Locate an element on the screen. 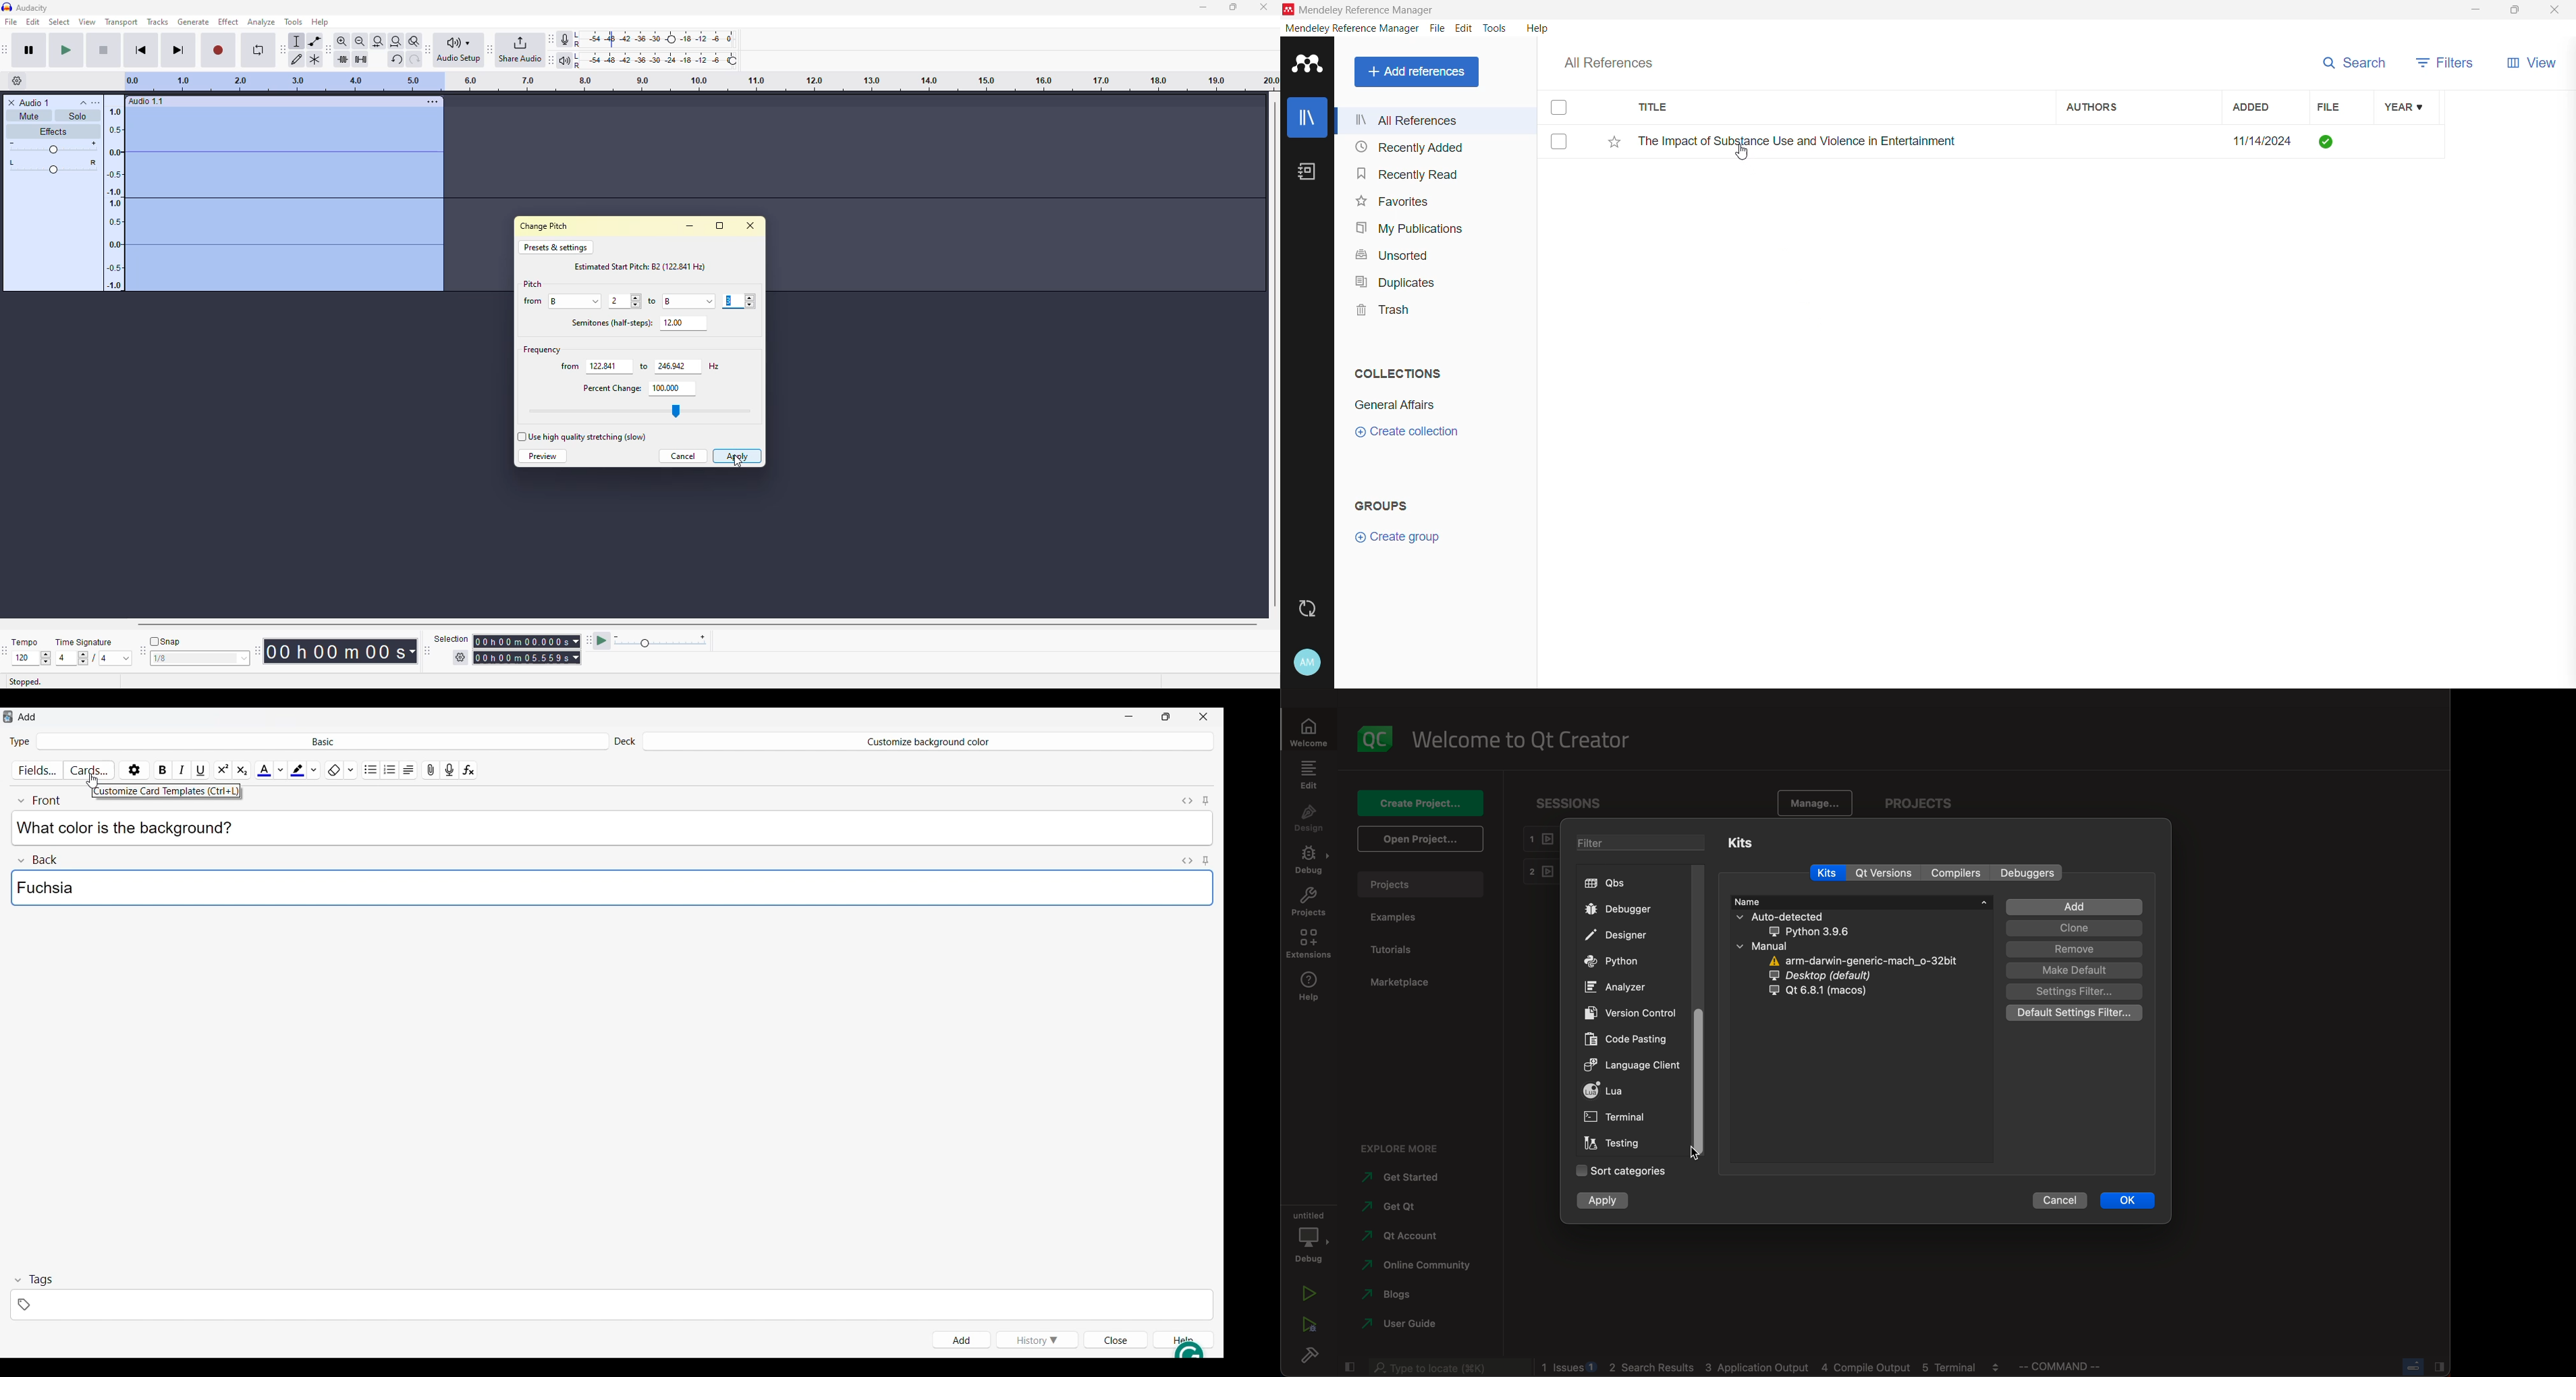 The image size is (2576, 1400). manage is located at coordinates (1815, 803).